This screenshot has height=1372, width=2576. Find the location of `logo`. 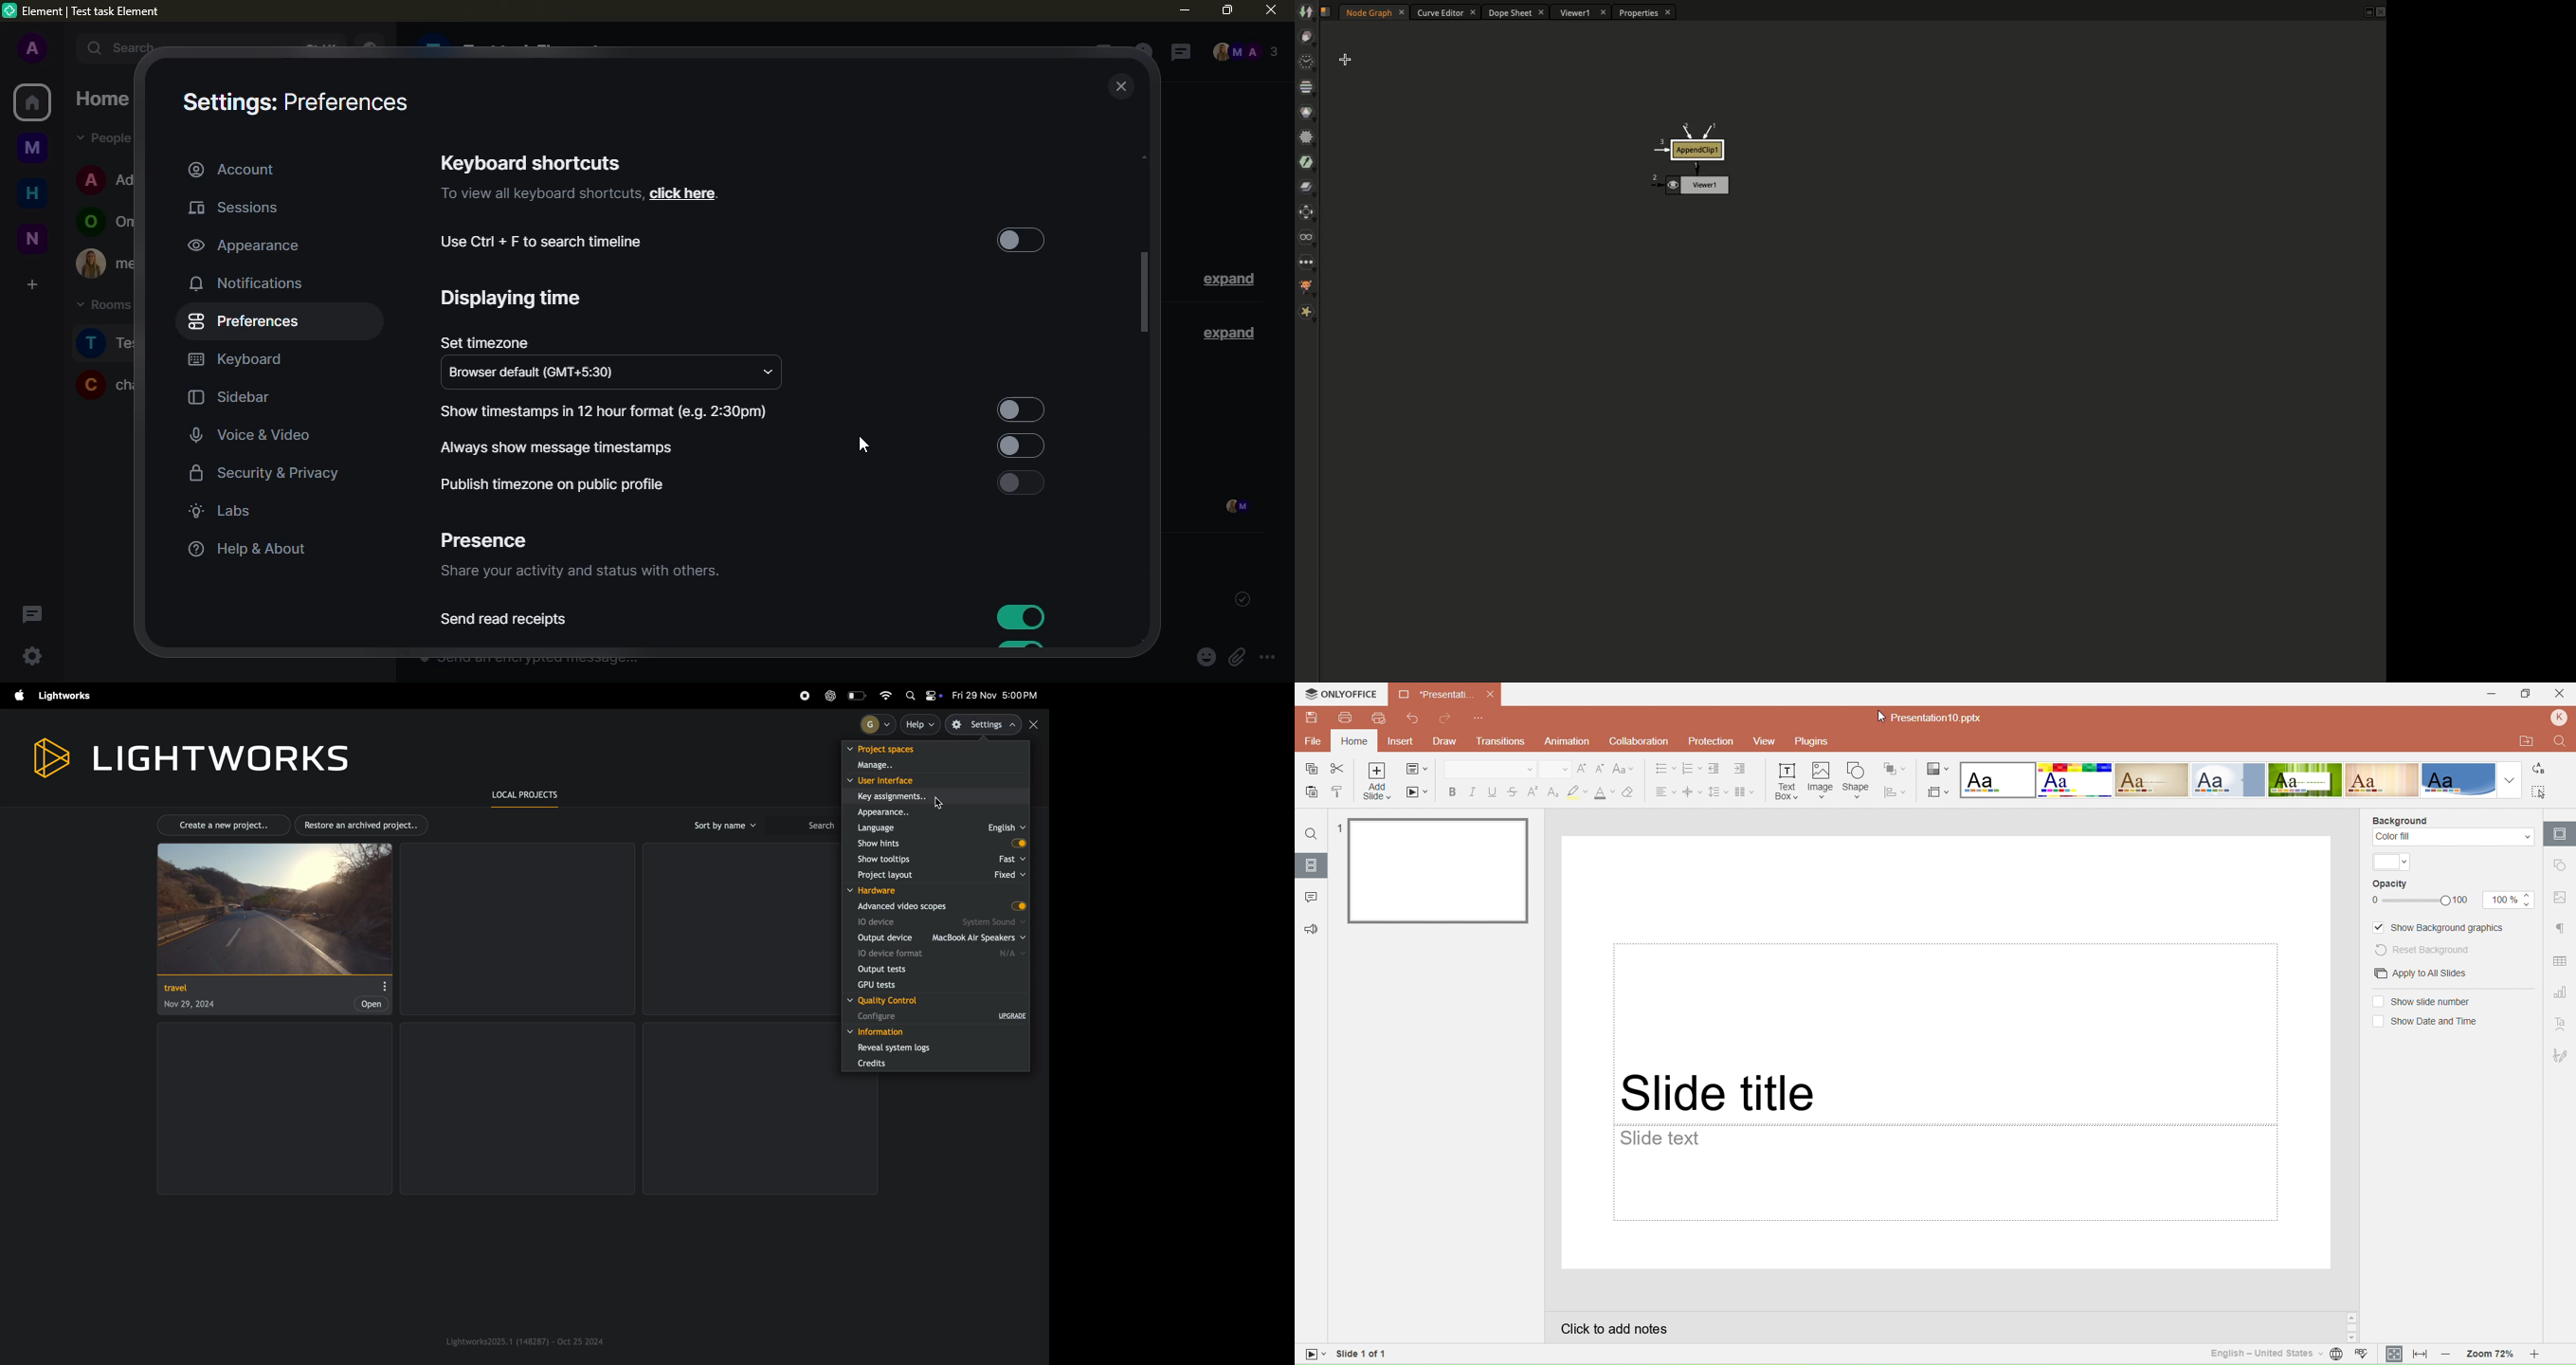

logo is located at coordinates (10, 10).